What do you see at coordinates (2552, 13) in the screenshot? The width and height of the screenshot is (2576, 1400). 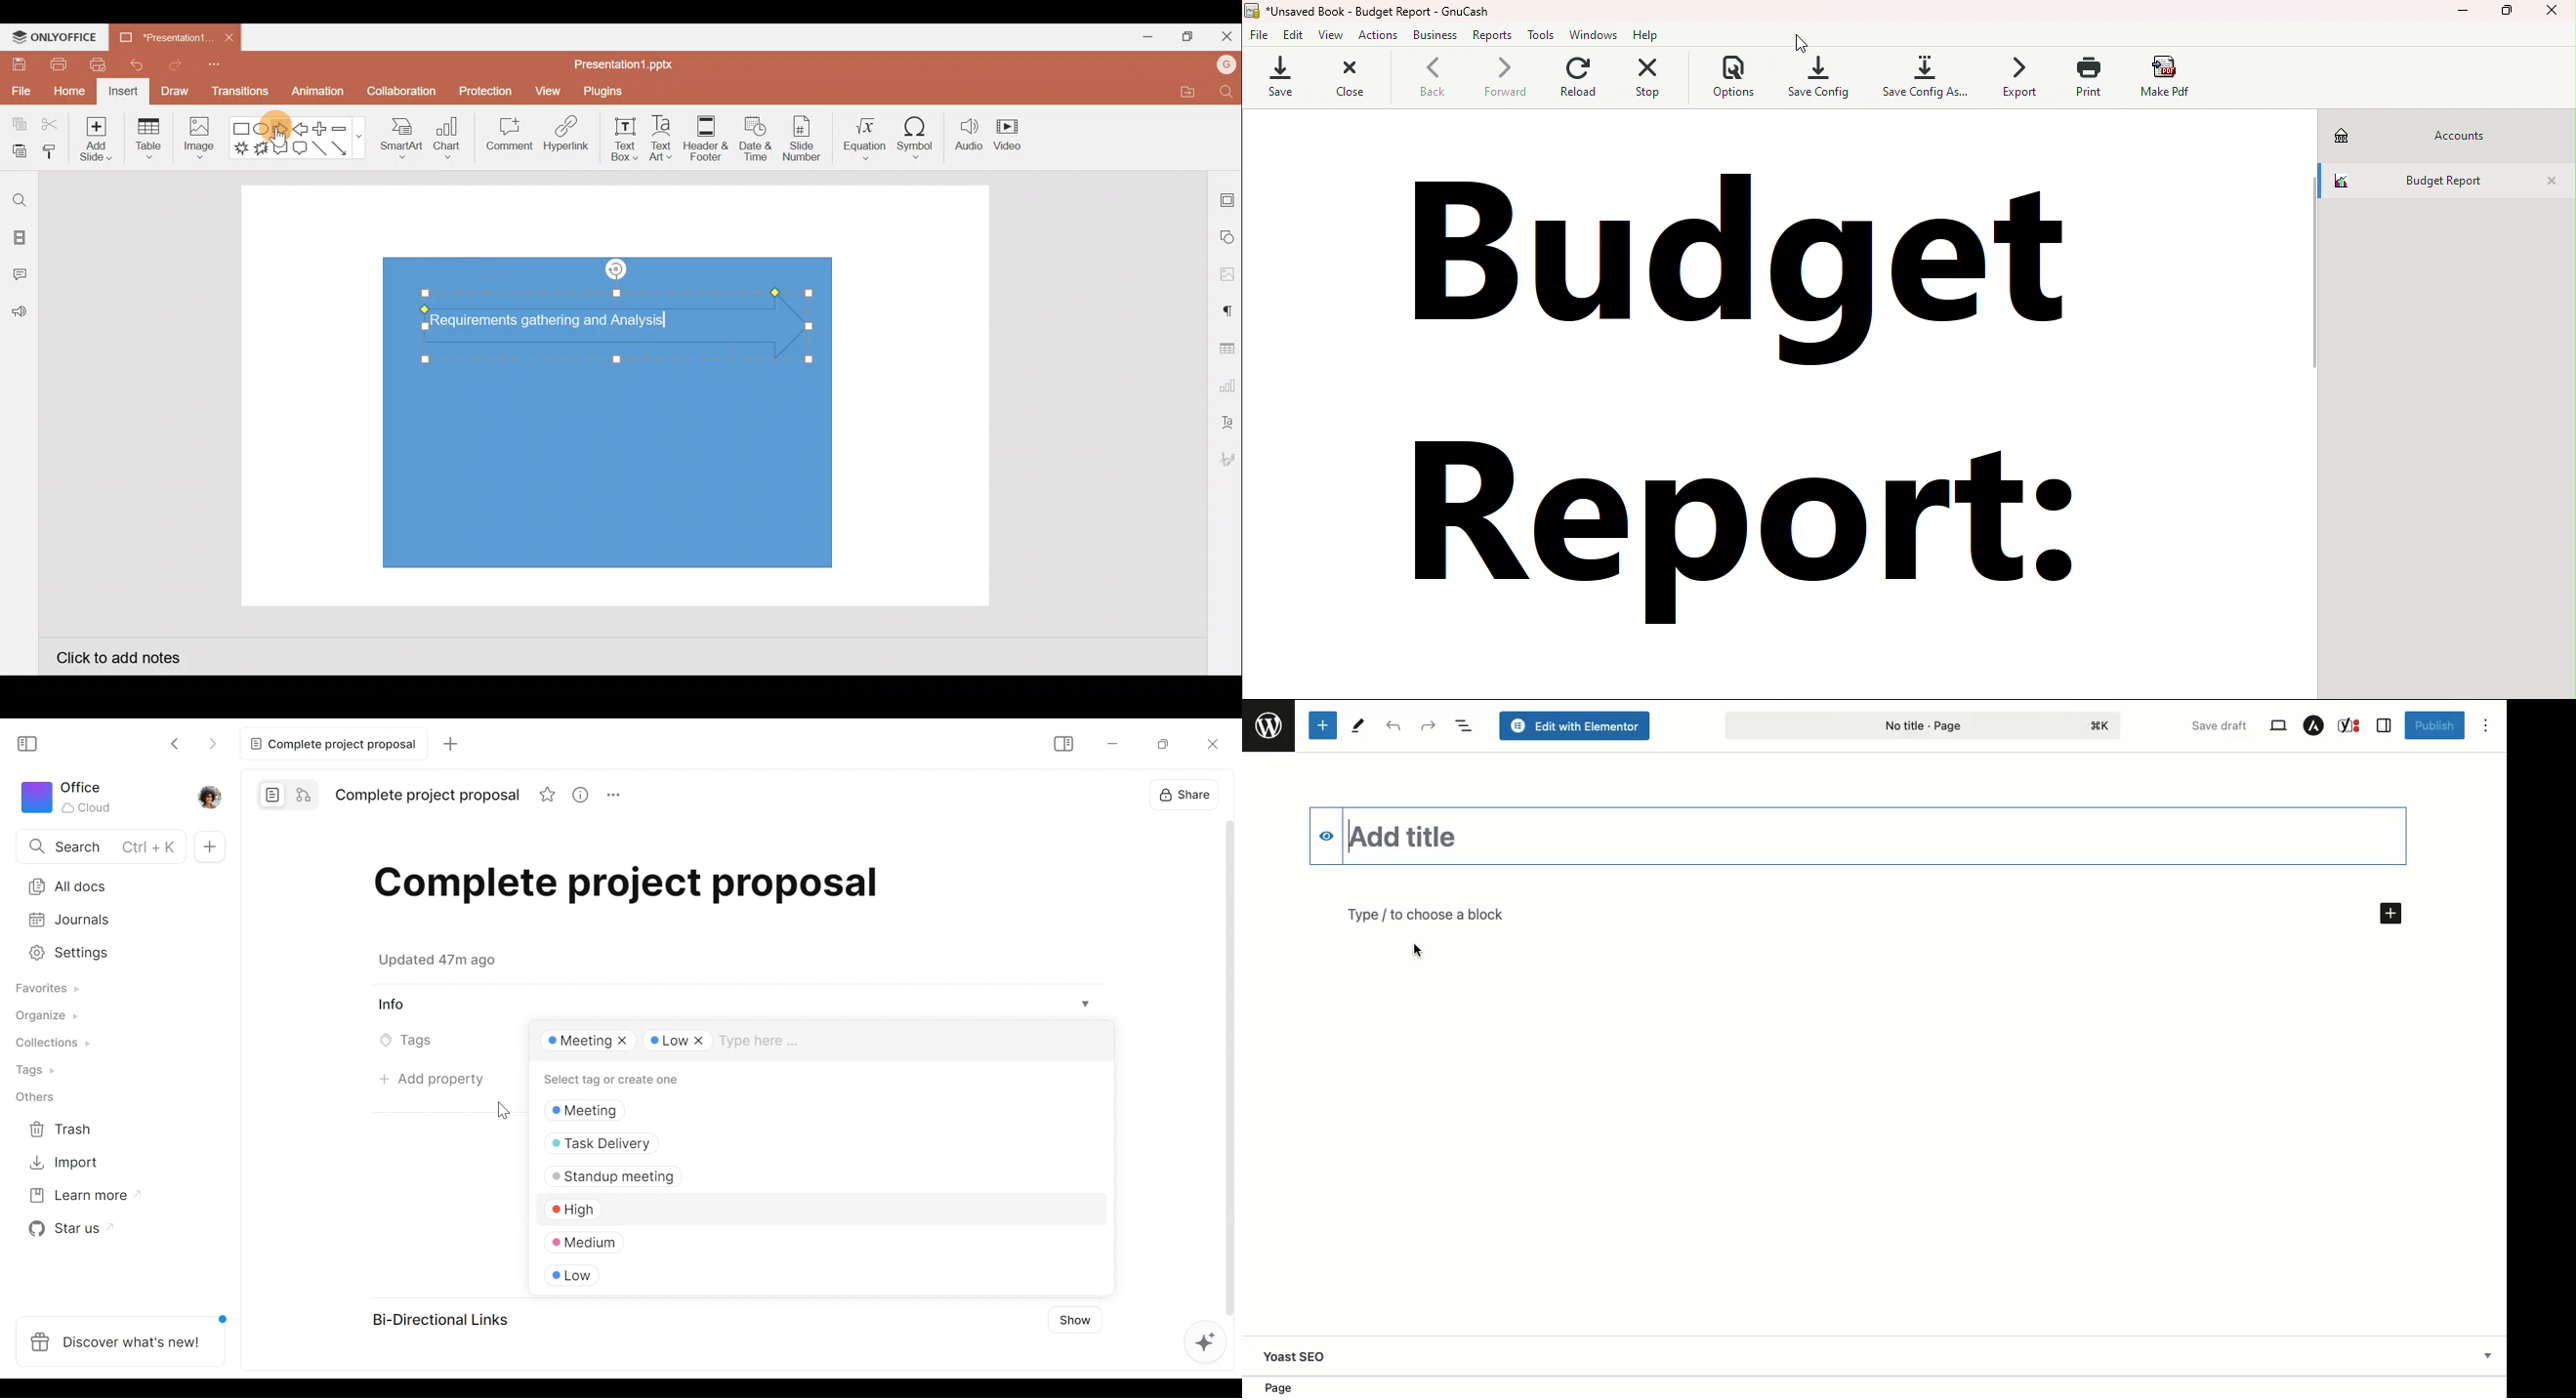 I see `Close` at bounding box center [2552, 13].